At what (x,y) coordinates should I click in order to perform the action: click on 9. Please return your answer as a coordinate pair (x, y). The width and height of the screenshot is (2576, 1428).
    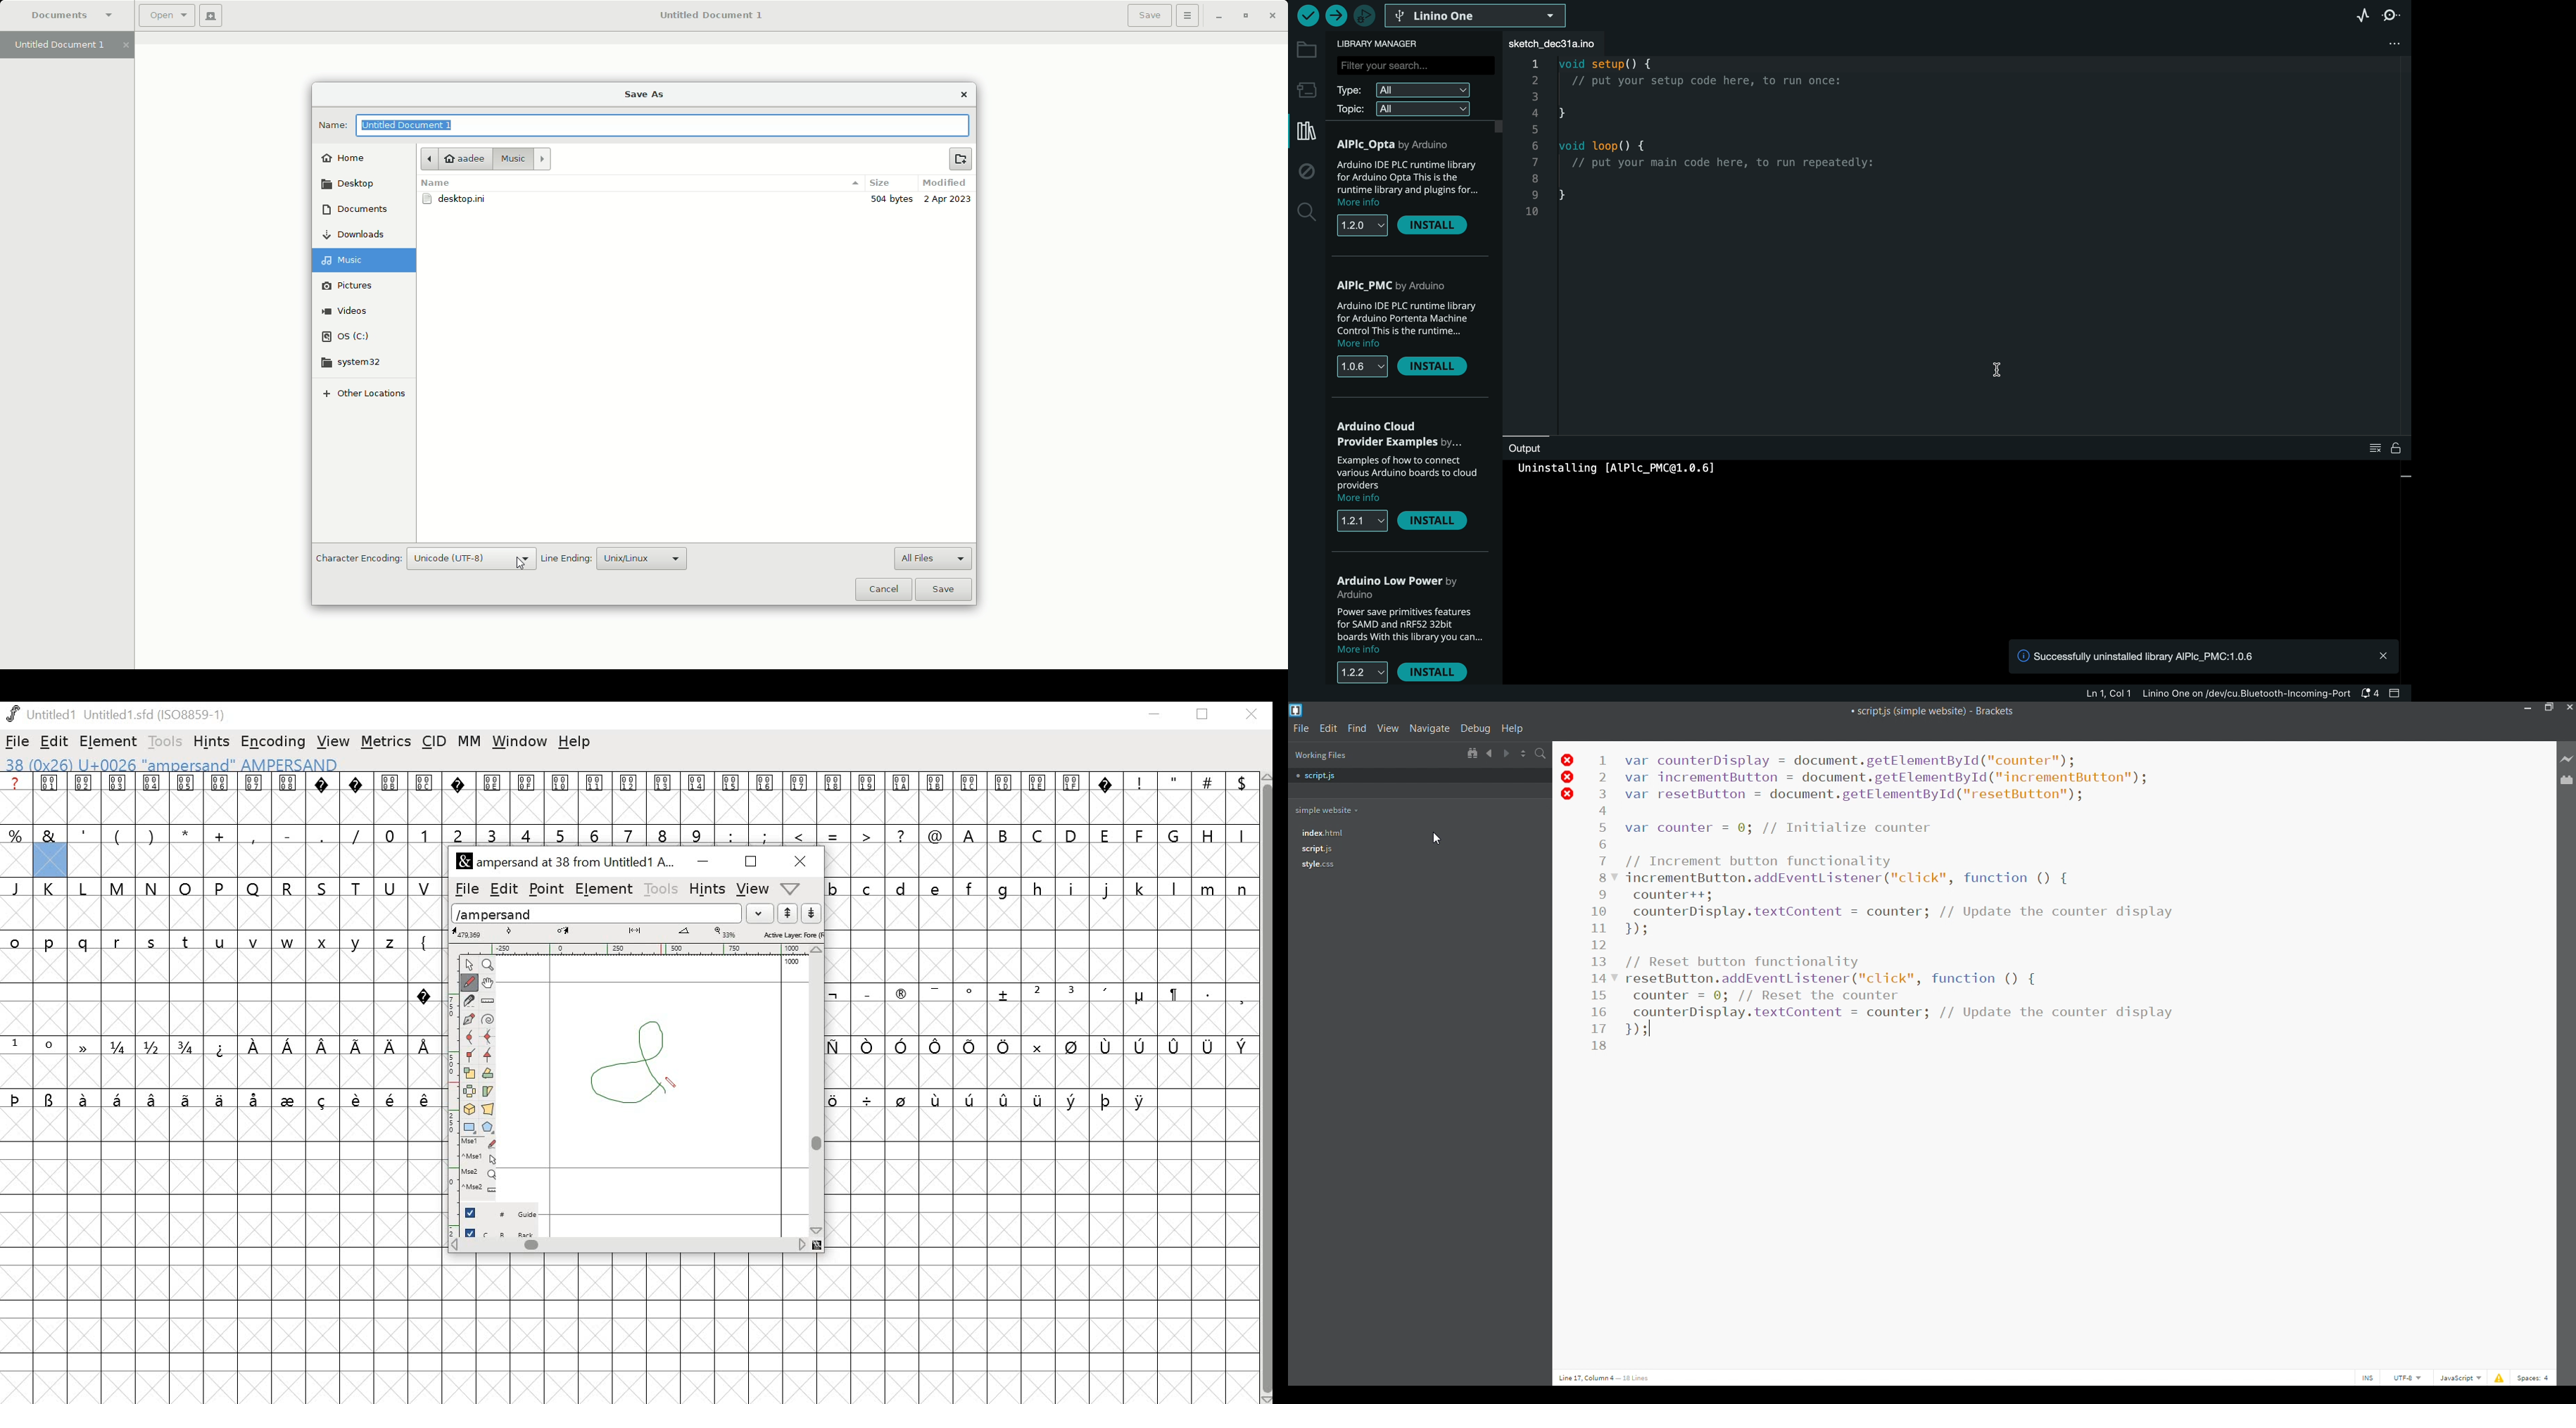
    Looking at the image, I should click on (696, 834).